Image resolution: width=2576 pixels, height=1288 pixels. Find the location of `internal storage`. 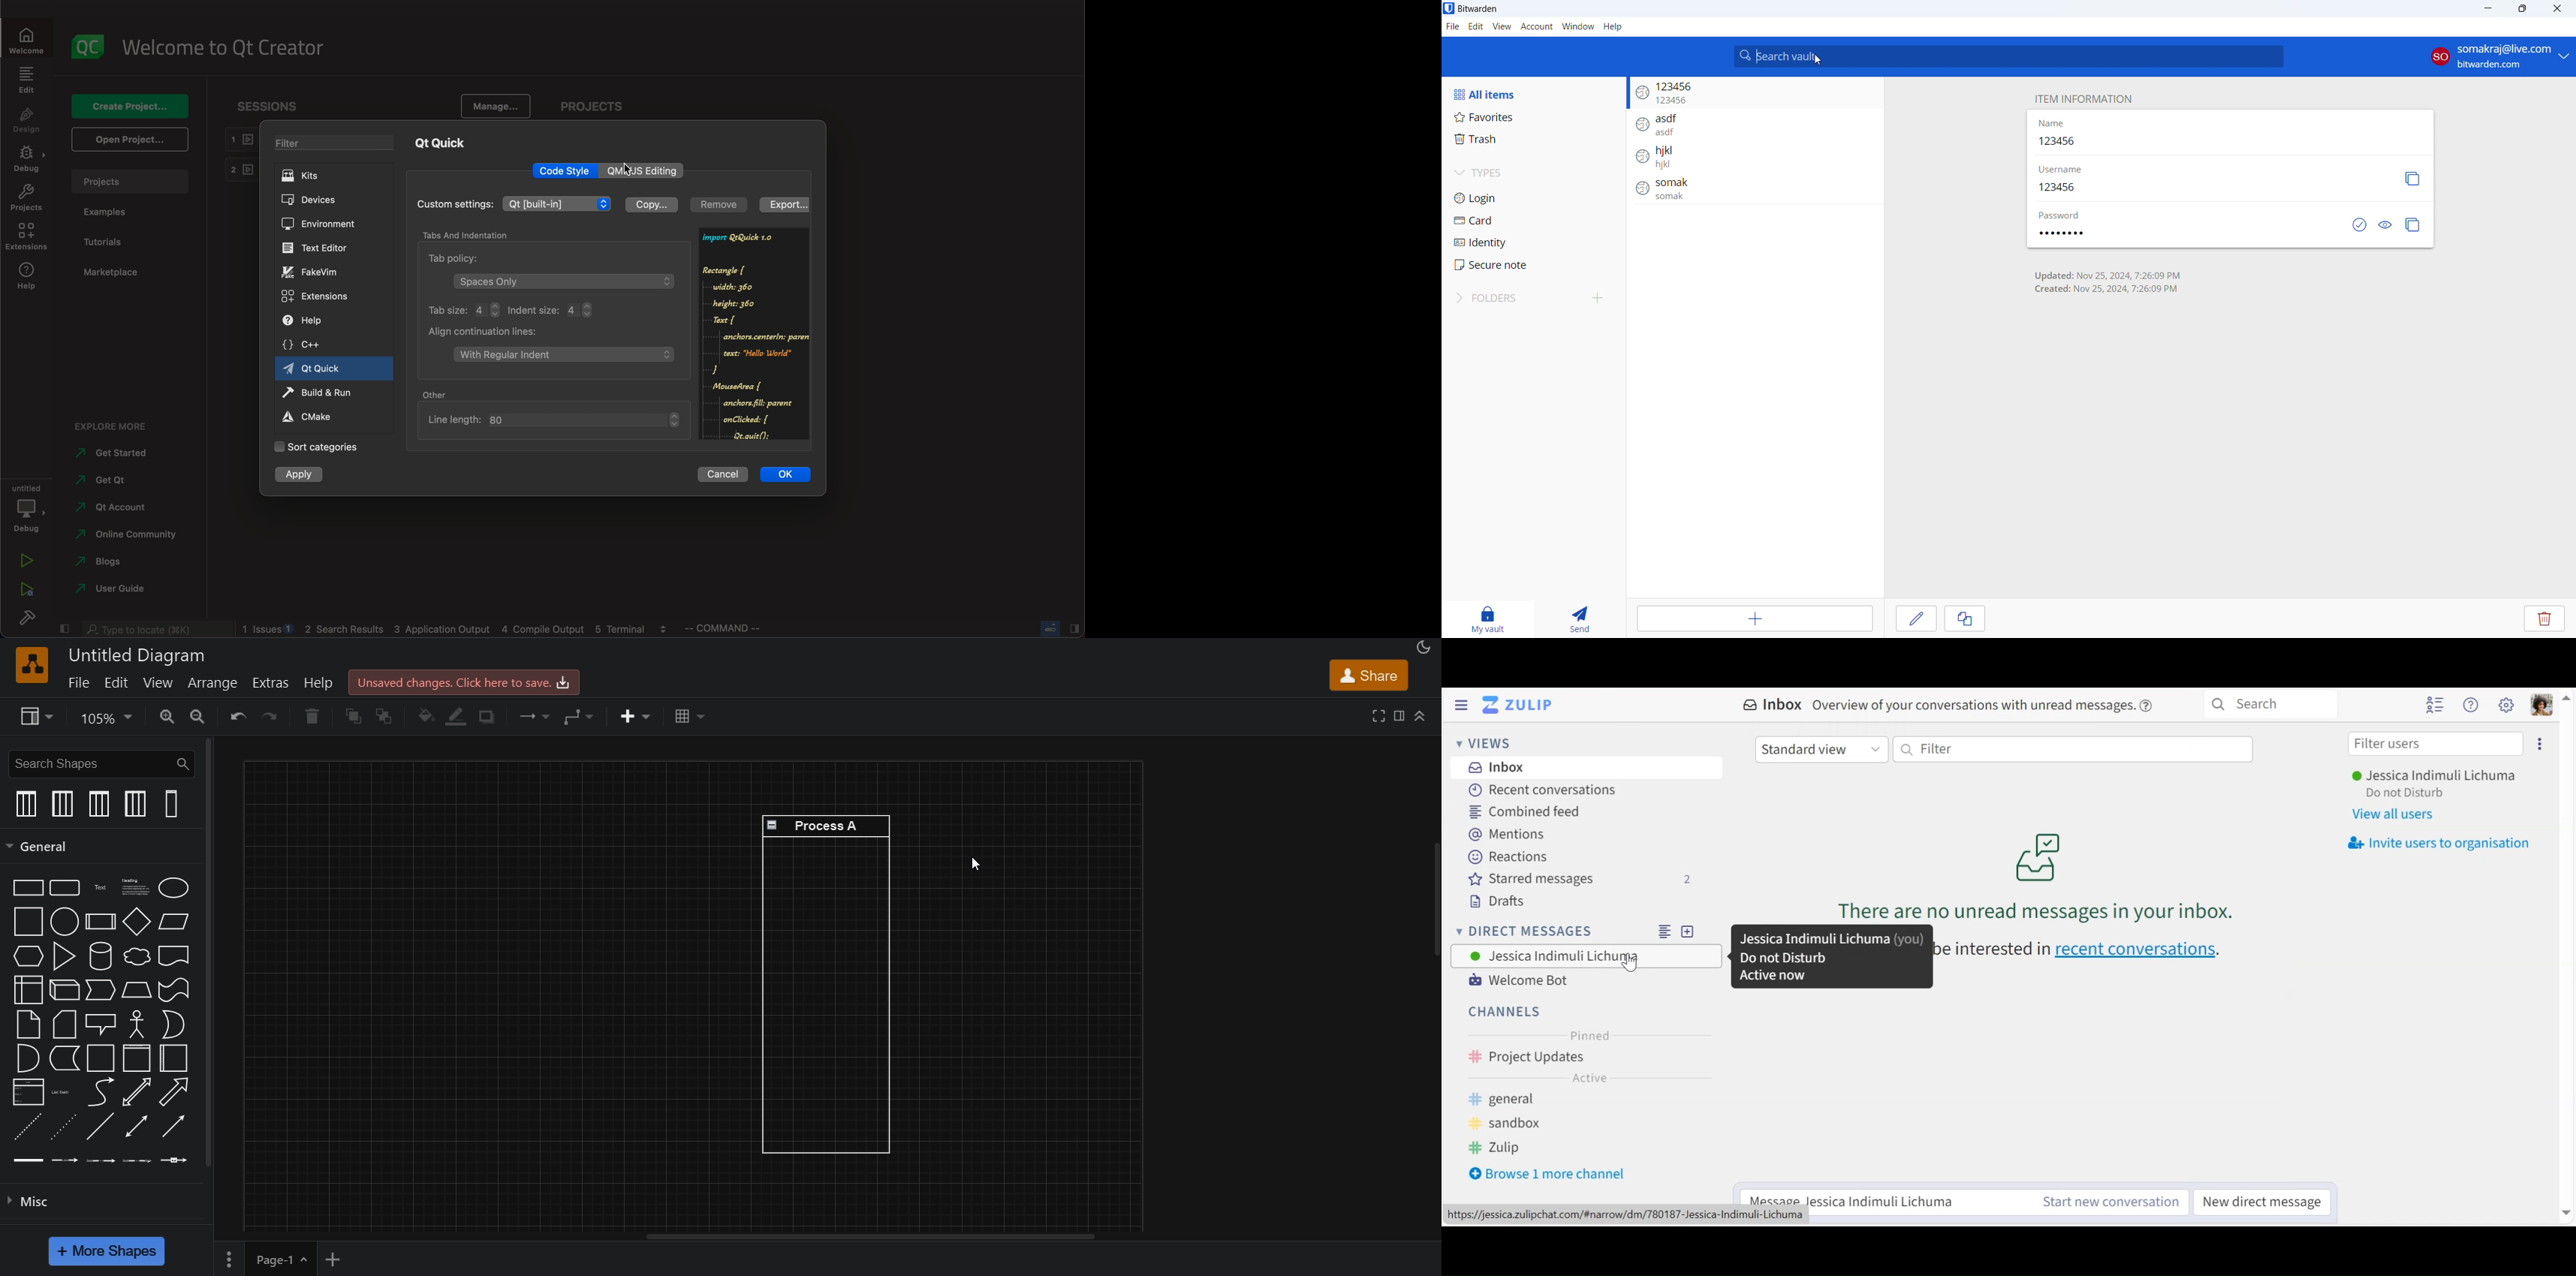

internal storage is located at coordinates (28, 990).